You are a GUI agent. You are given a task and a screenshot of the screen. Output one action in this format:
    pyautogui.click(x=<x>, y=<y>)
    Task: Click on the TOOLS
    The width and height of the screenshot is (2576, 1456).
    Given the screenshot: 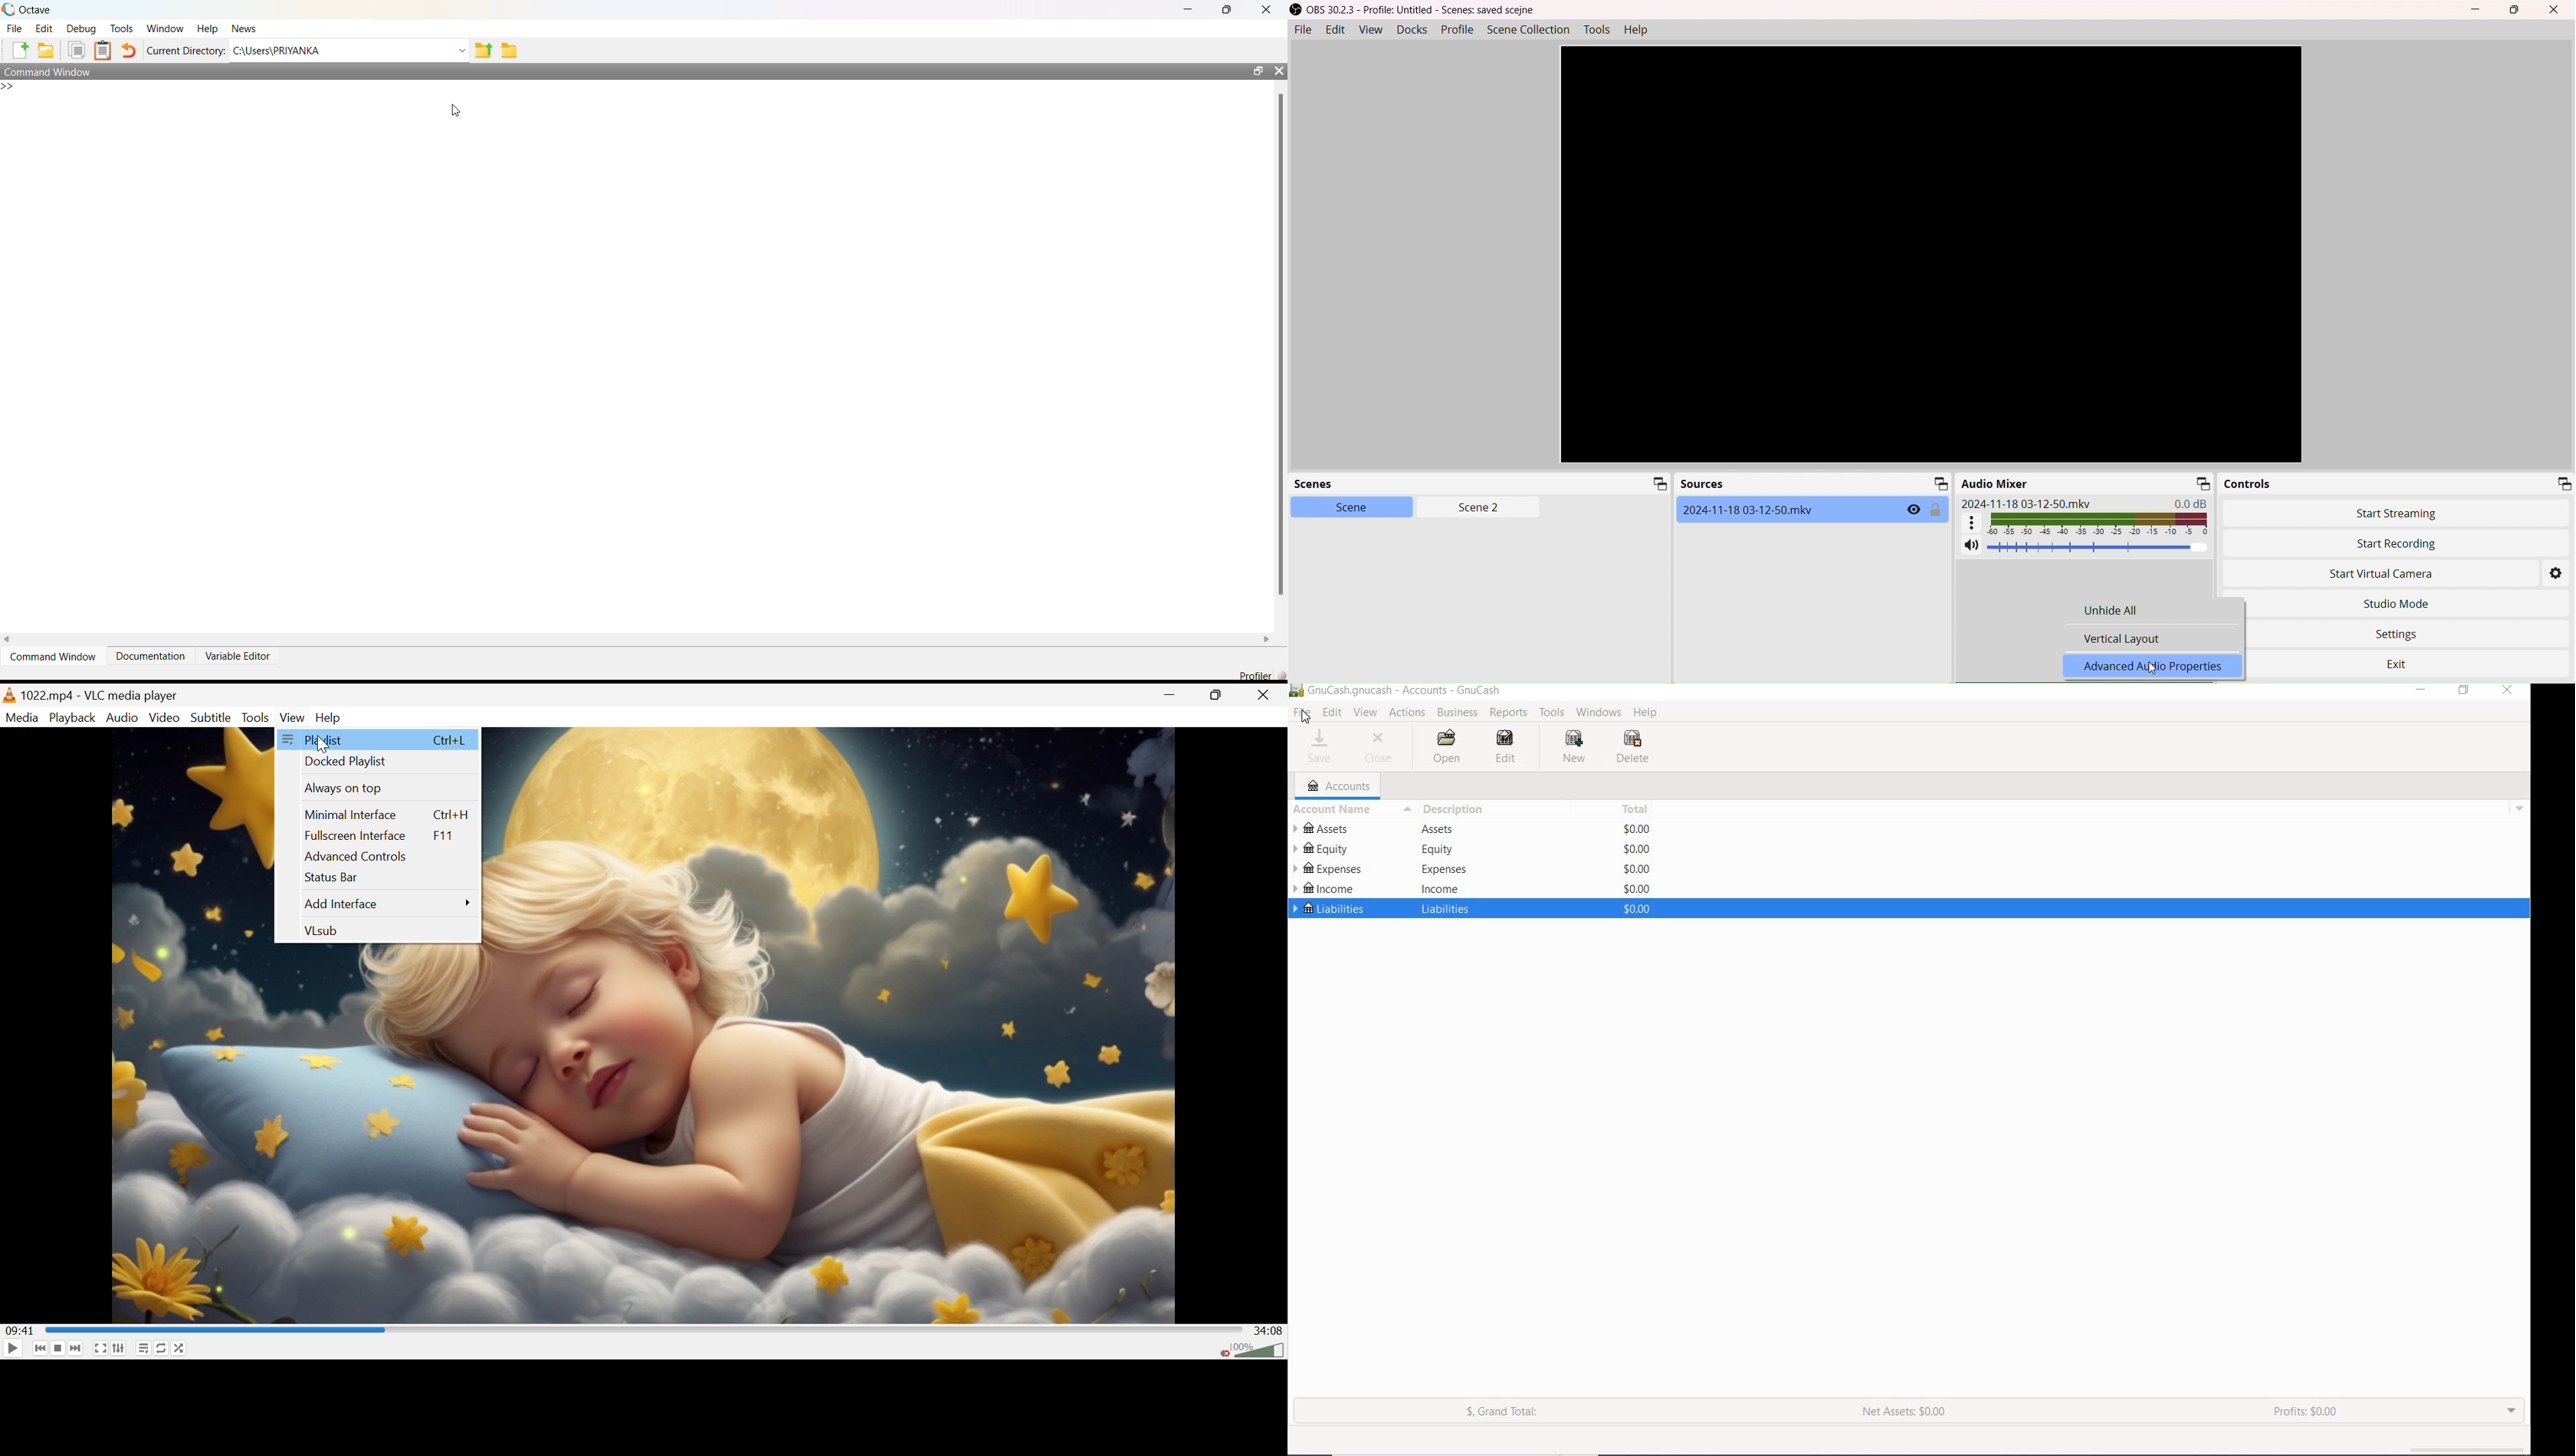 What is the action you would take?
    pyautogui.click(x=1552, y=713)
    